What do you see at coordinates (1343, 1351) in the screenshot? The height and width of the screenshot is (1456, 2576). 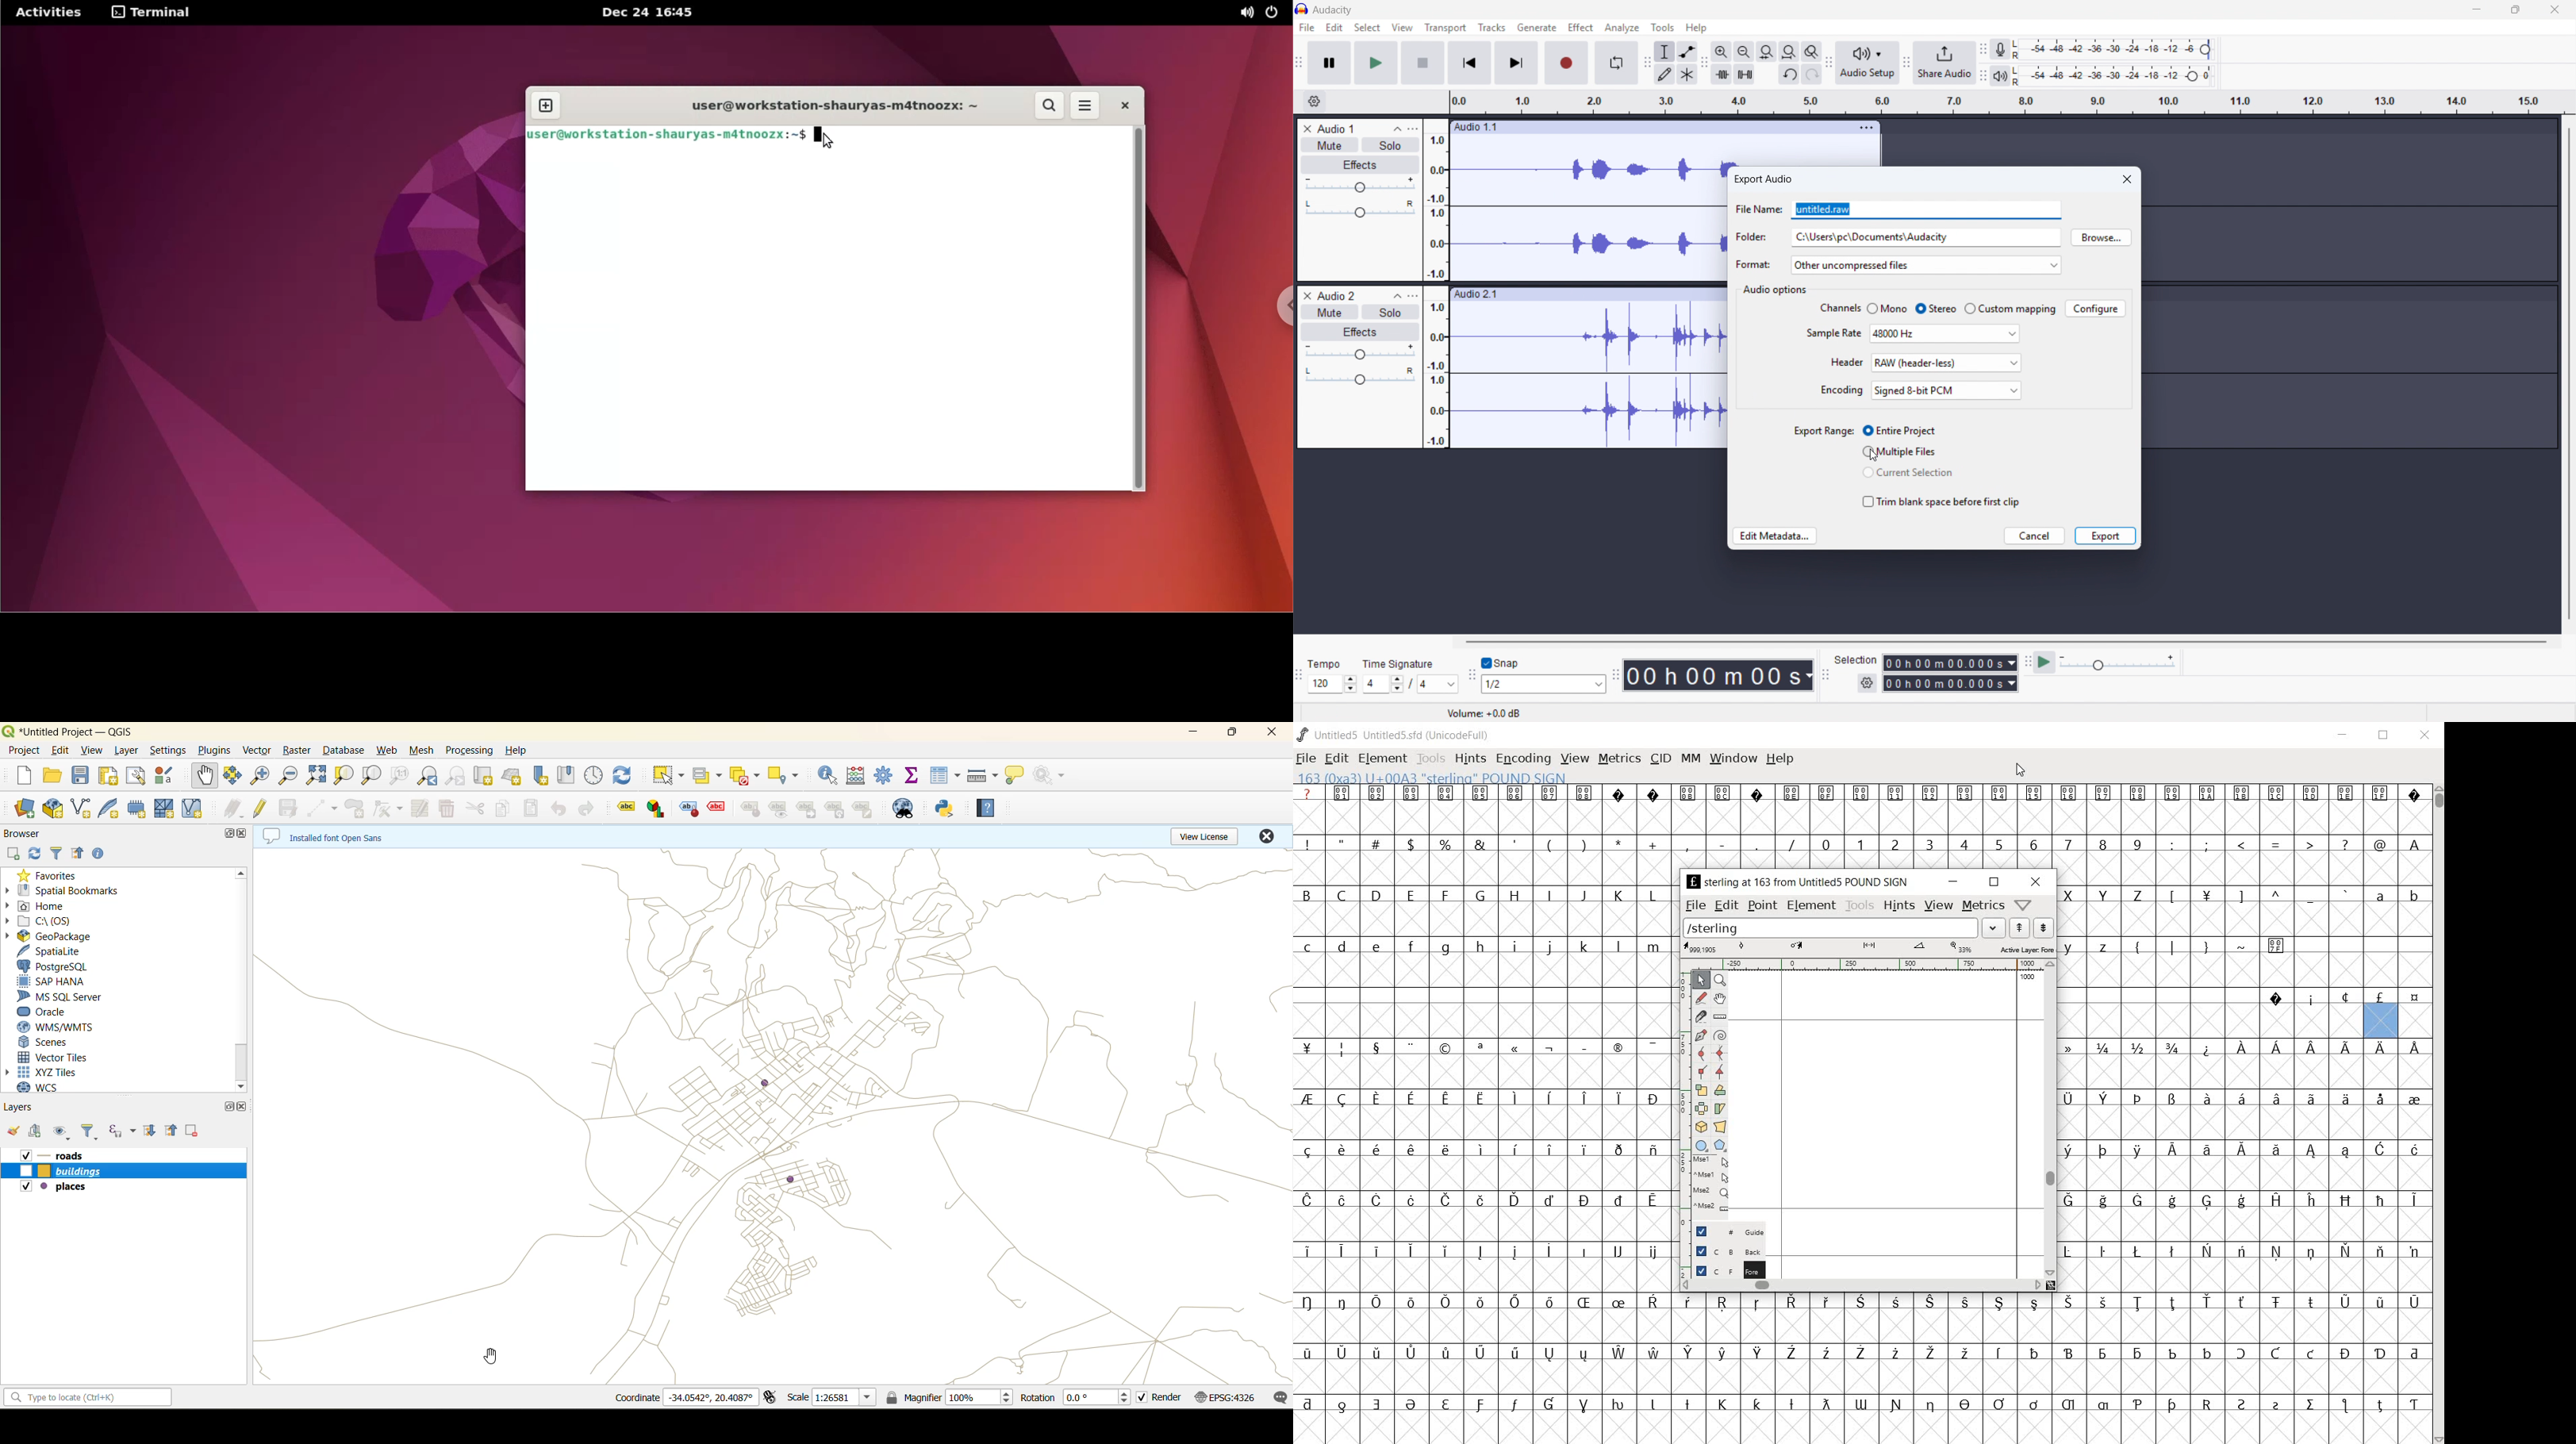 I see `Symbol` at bounding box center [1343, 1351].